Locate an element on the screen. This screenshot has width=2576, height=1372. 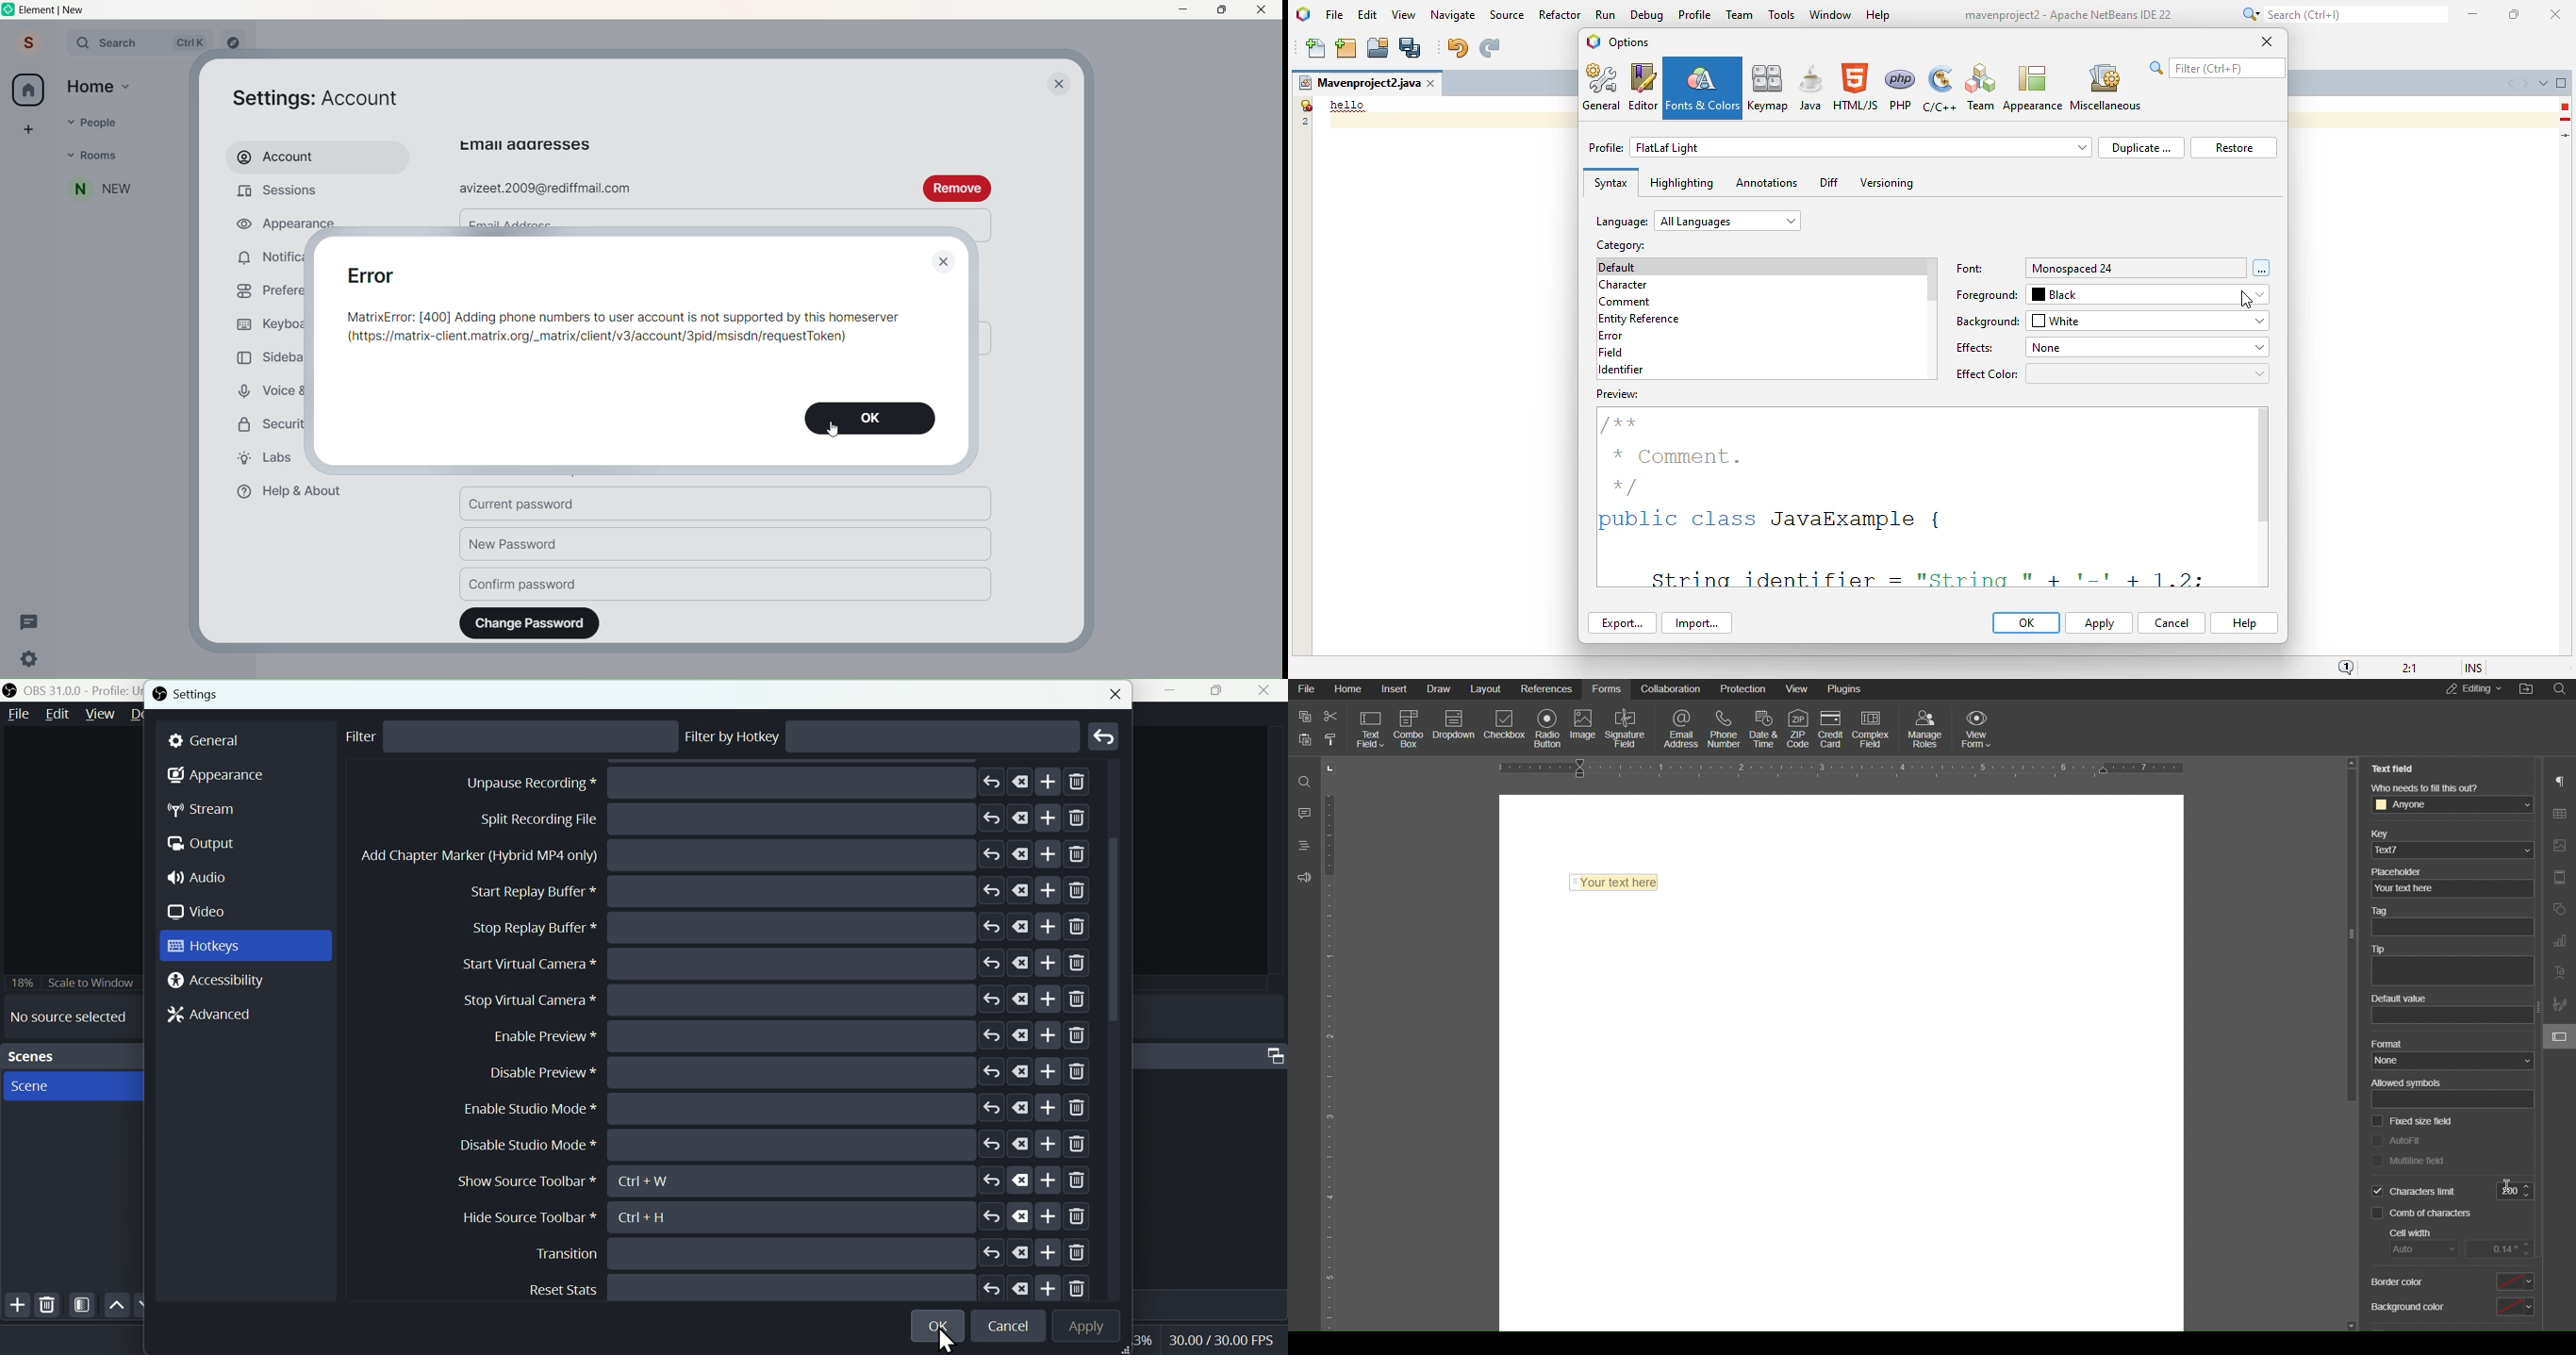
Sessions is located at coordinates (287, 192).